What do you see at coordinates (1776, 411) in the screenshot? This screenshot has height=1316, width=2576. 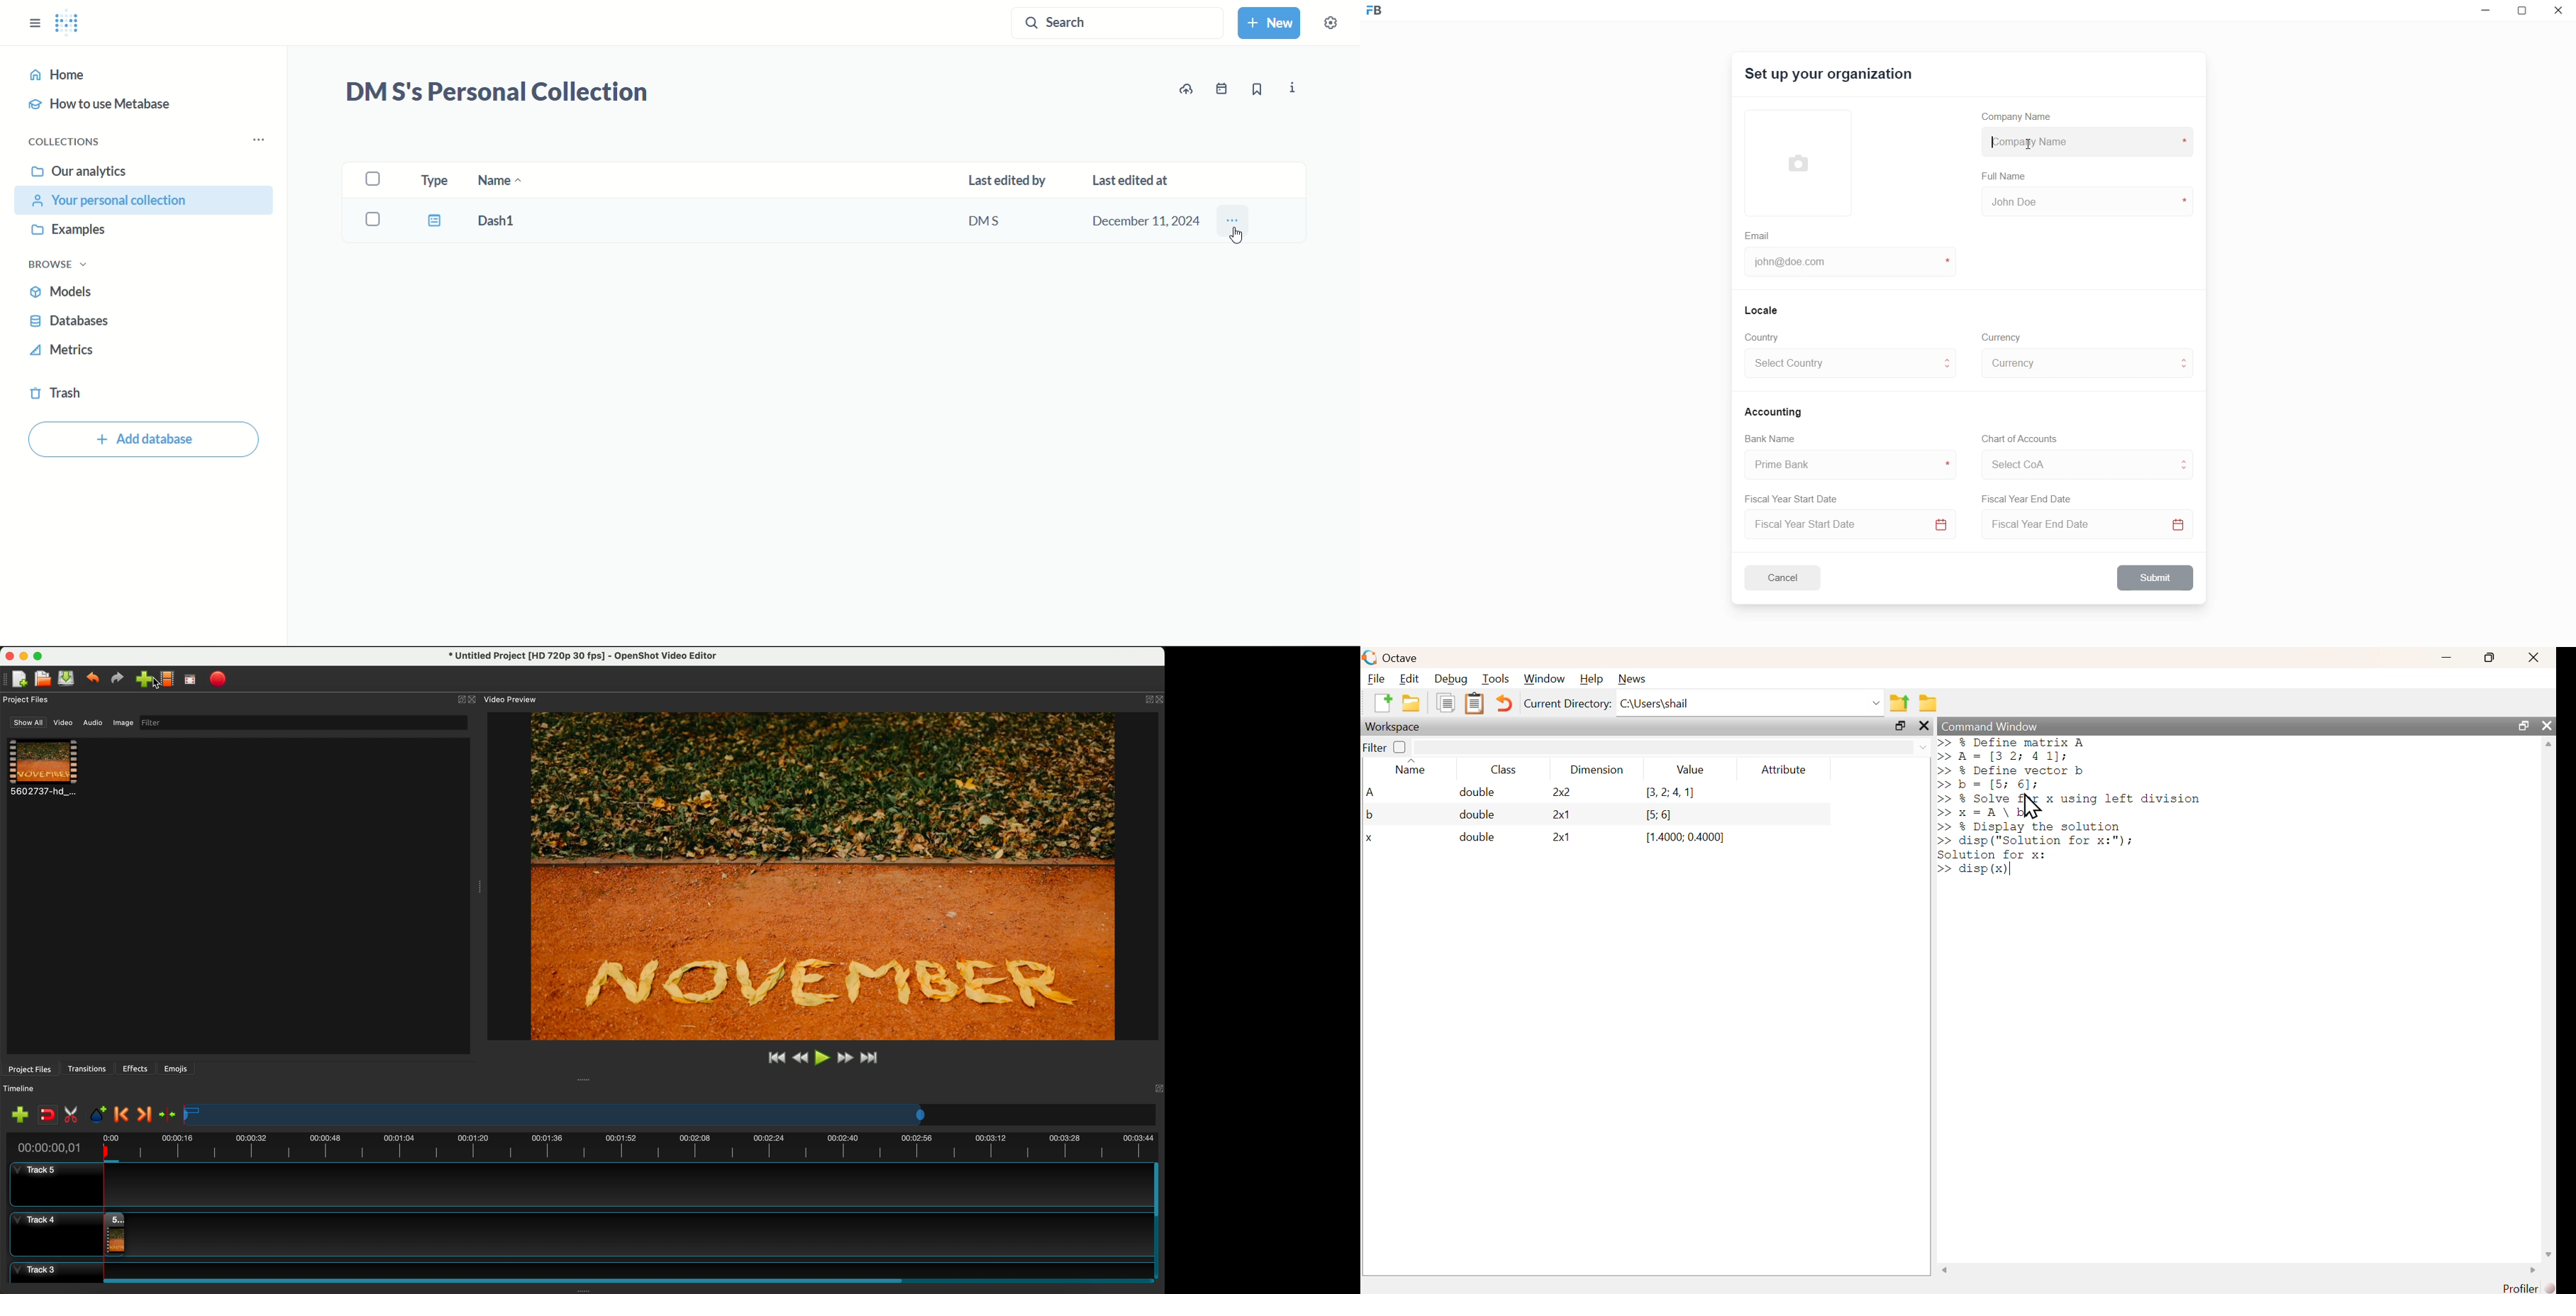 I see `Accounting` at bounding box center [1776, 411].